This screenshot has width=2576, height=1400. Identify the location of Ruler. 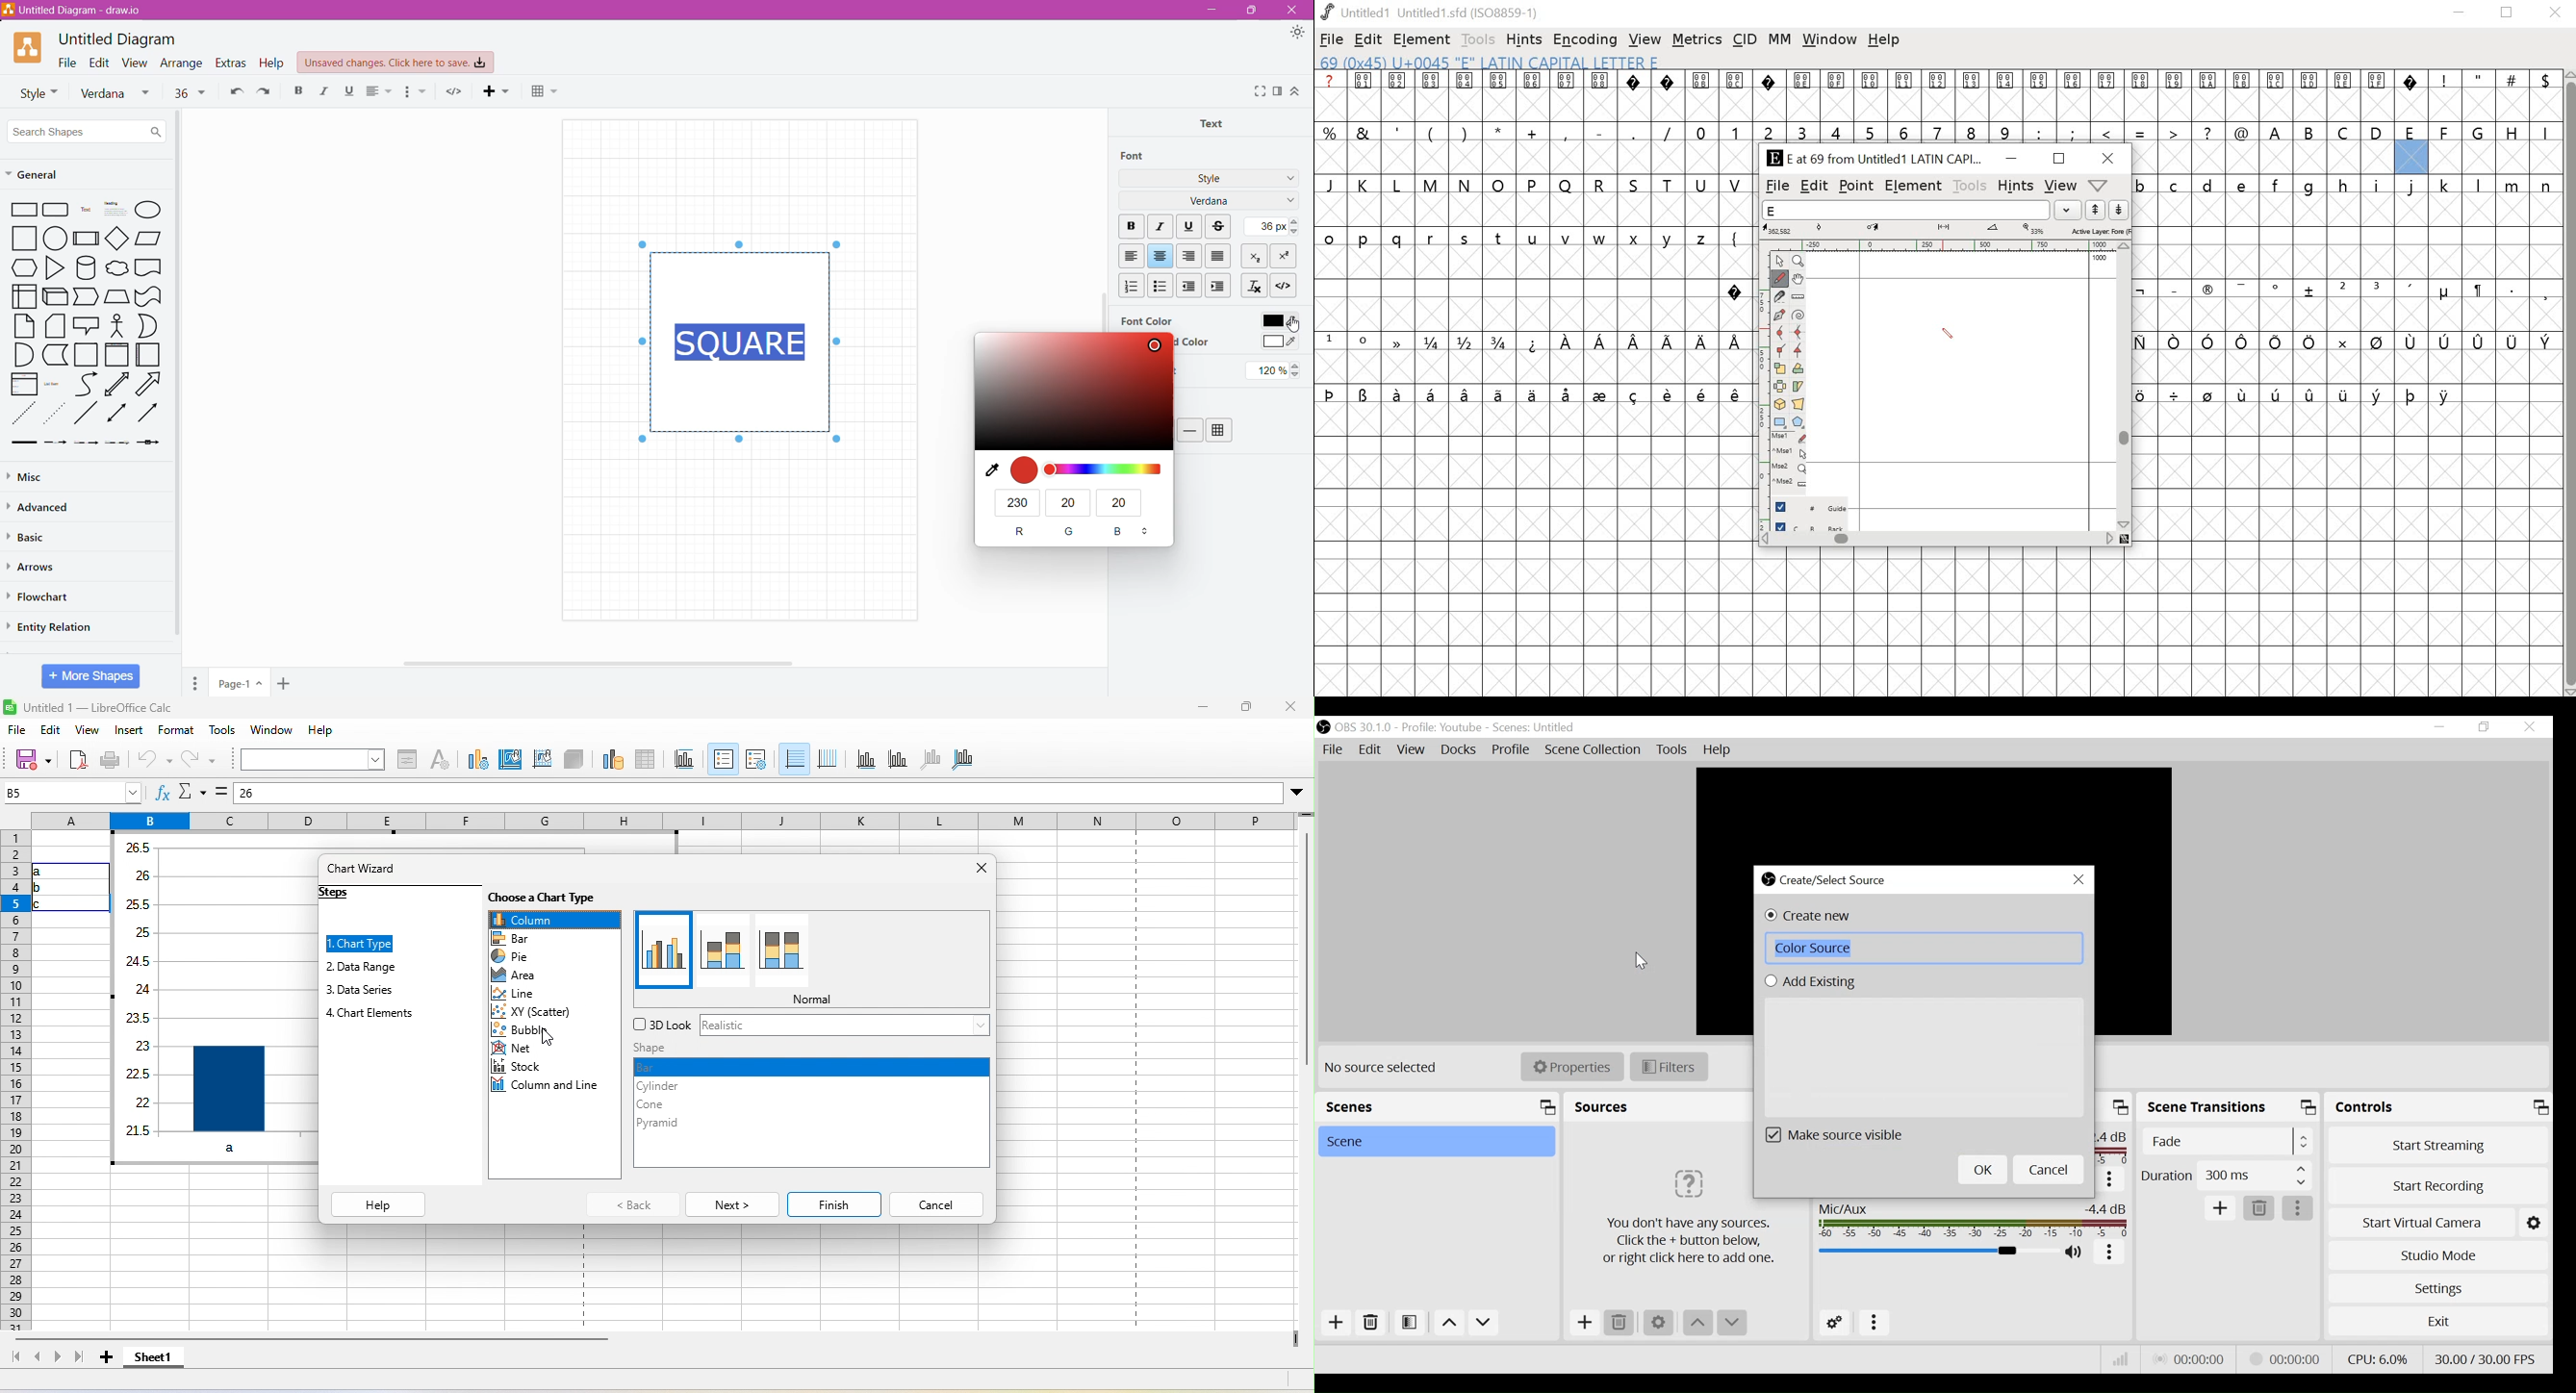
(1799, 296).